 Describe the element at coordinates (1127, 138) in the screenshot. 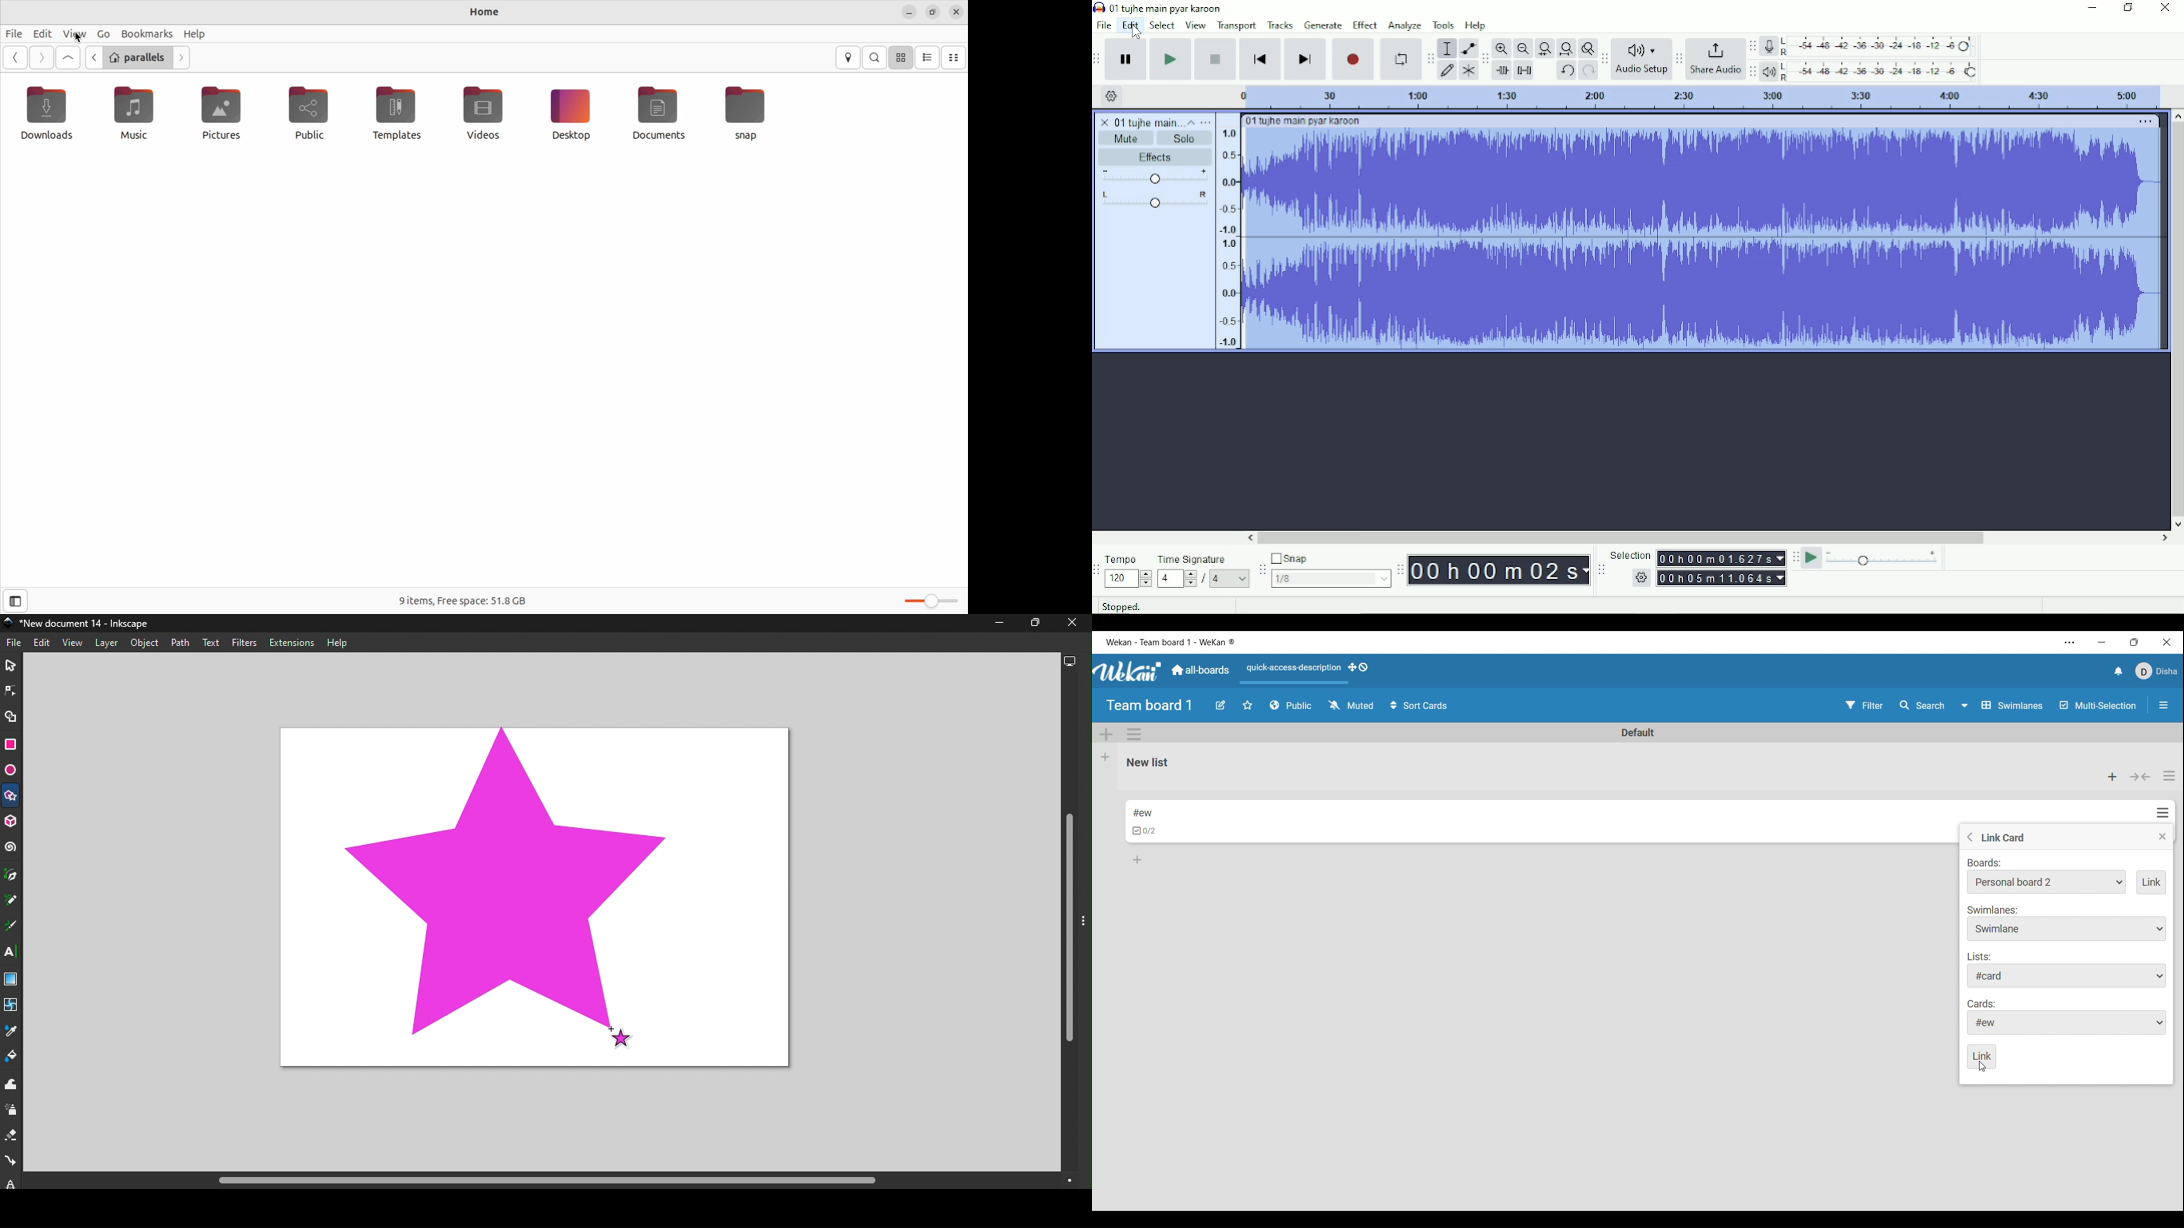

I see `Mute` at that location.